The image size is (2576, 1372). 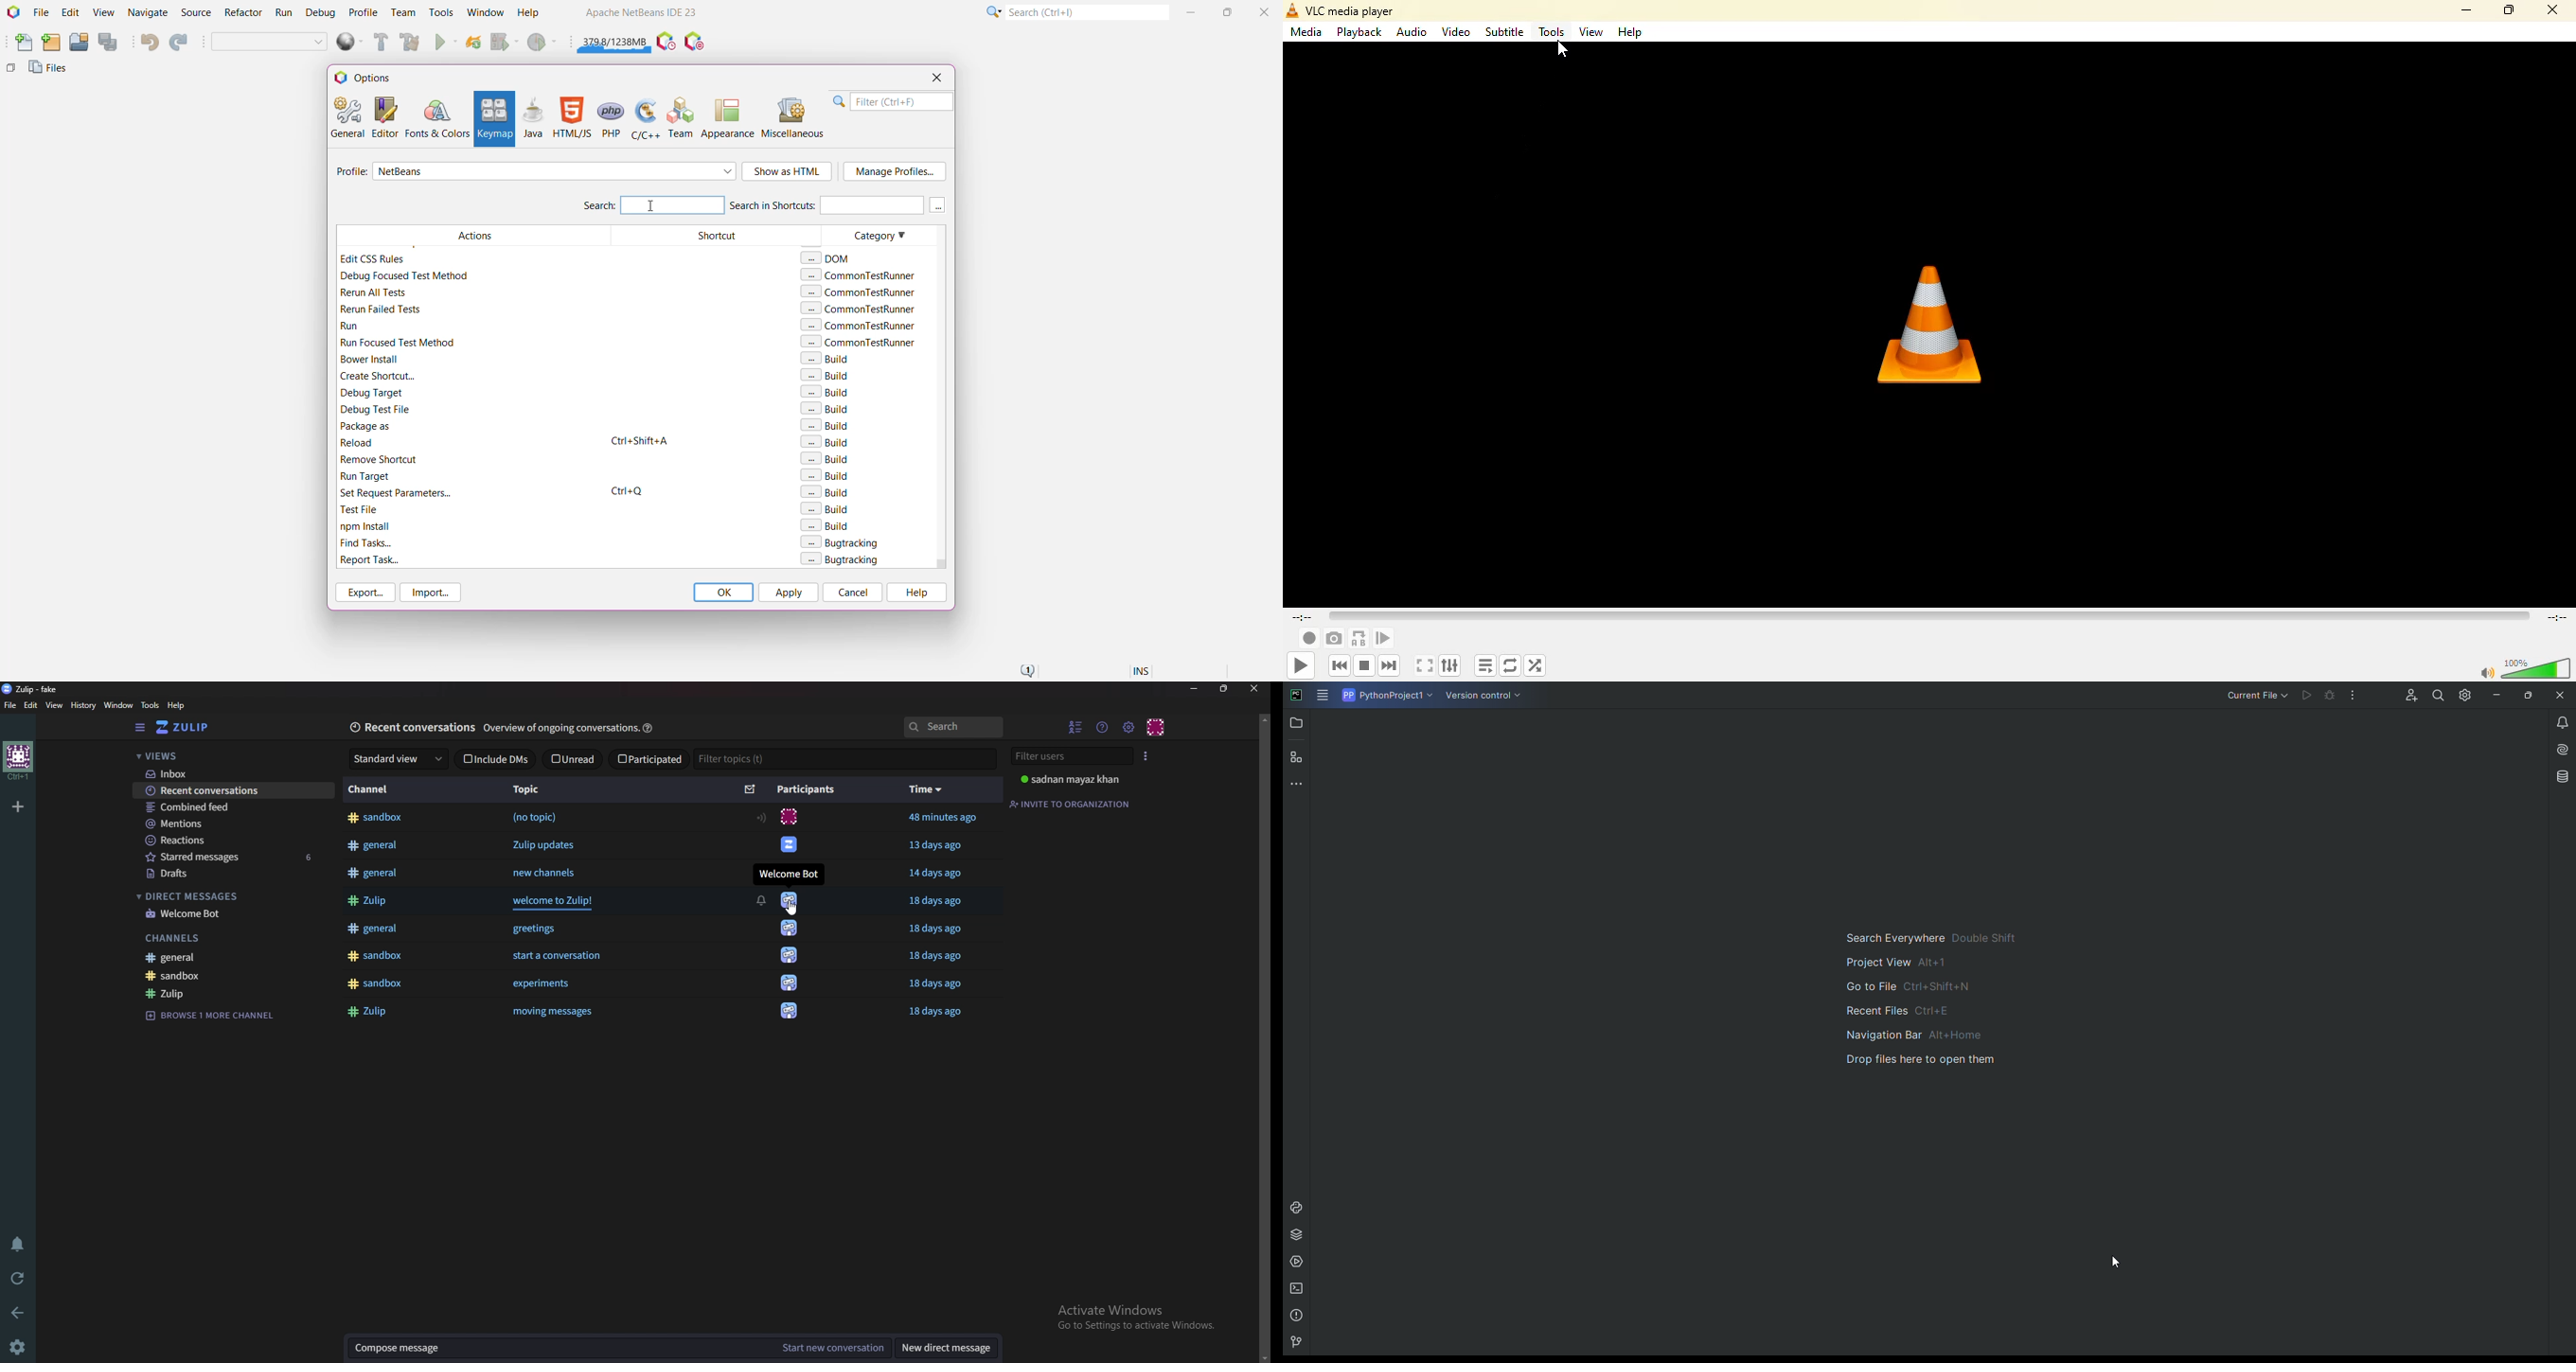 What do you see at coordinates (788, 954) in the screenshot?
I see `icon` at bounding box center [788, 954].